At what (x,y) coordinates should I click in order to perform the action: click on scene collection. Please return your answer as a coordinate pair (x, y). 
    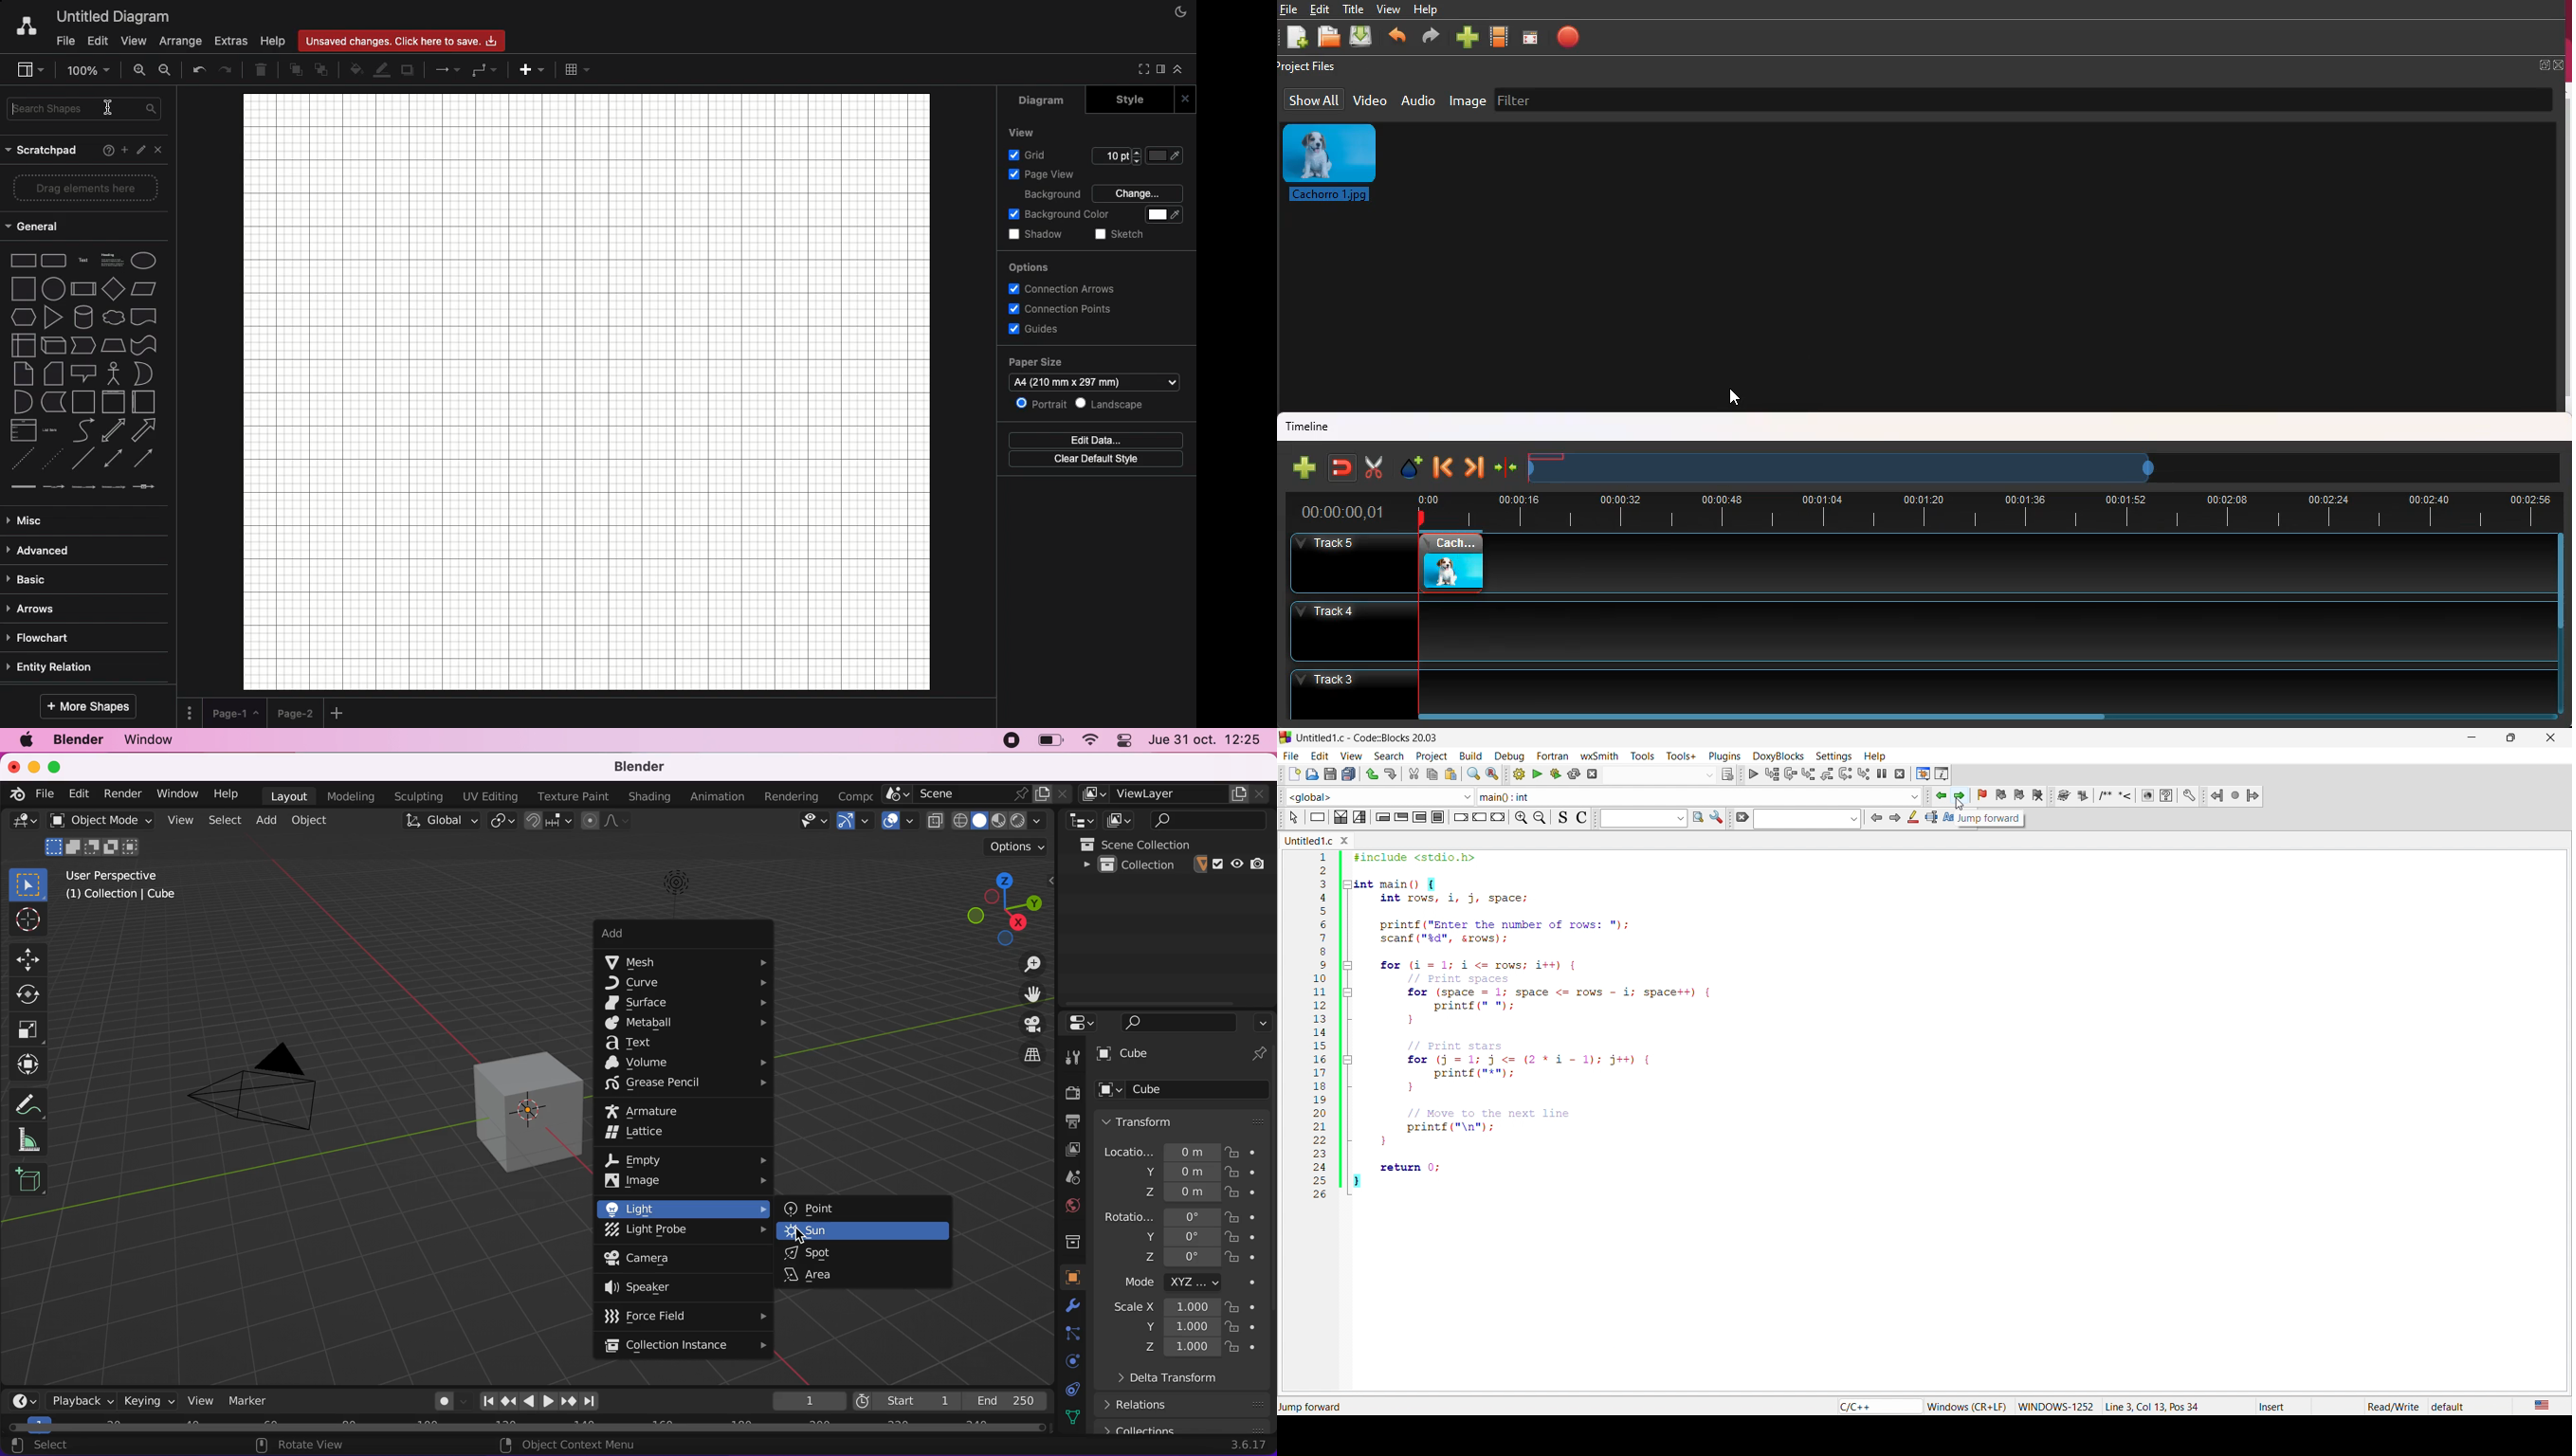
    Looking at the image, I should click on (1177, 843).